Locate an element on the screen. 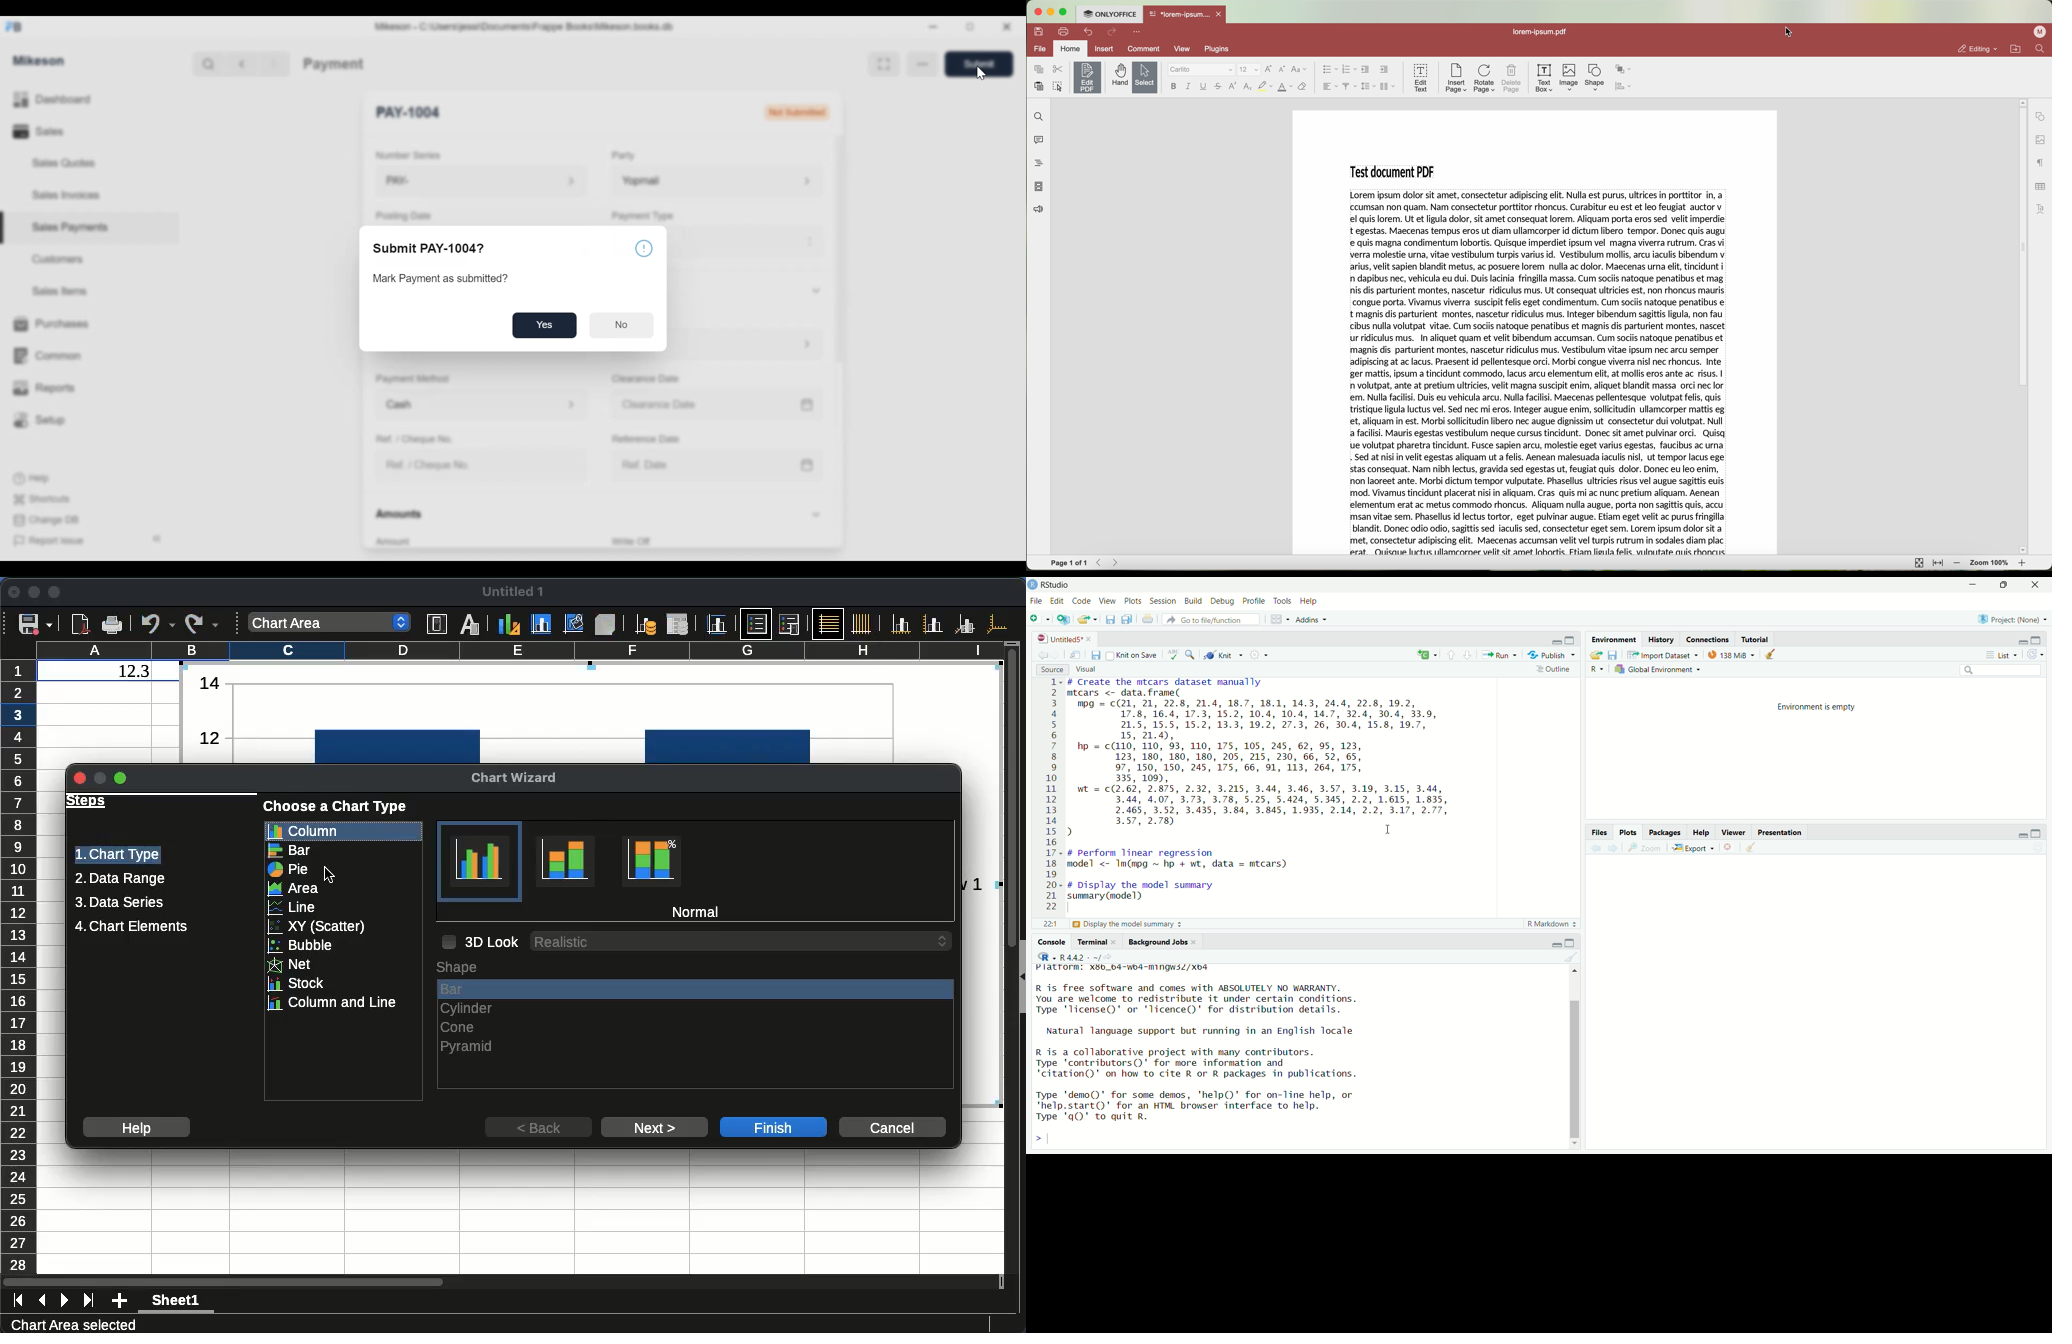 This screenshot has height=1344, width=2072. Select chart element is located at coordinates (330, 622).